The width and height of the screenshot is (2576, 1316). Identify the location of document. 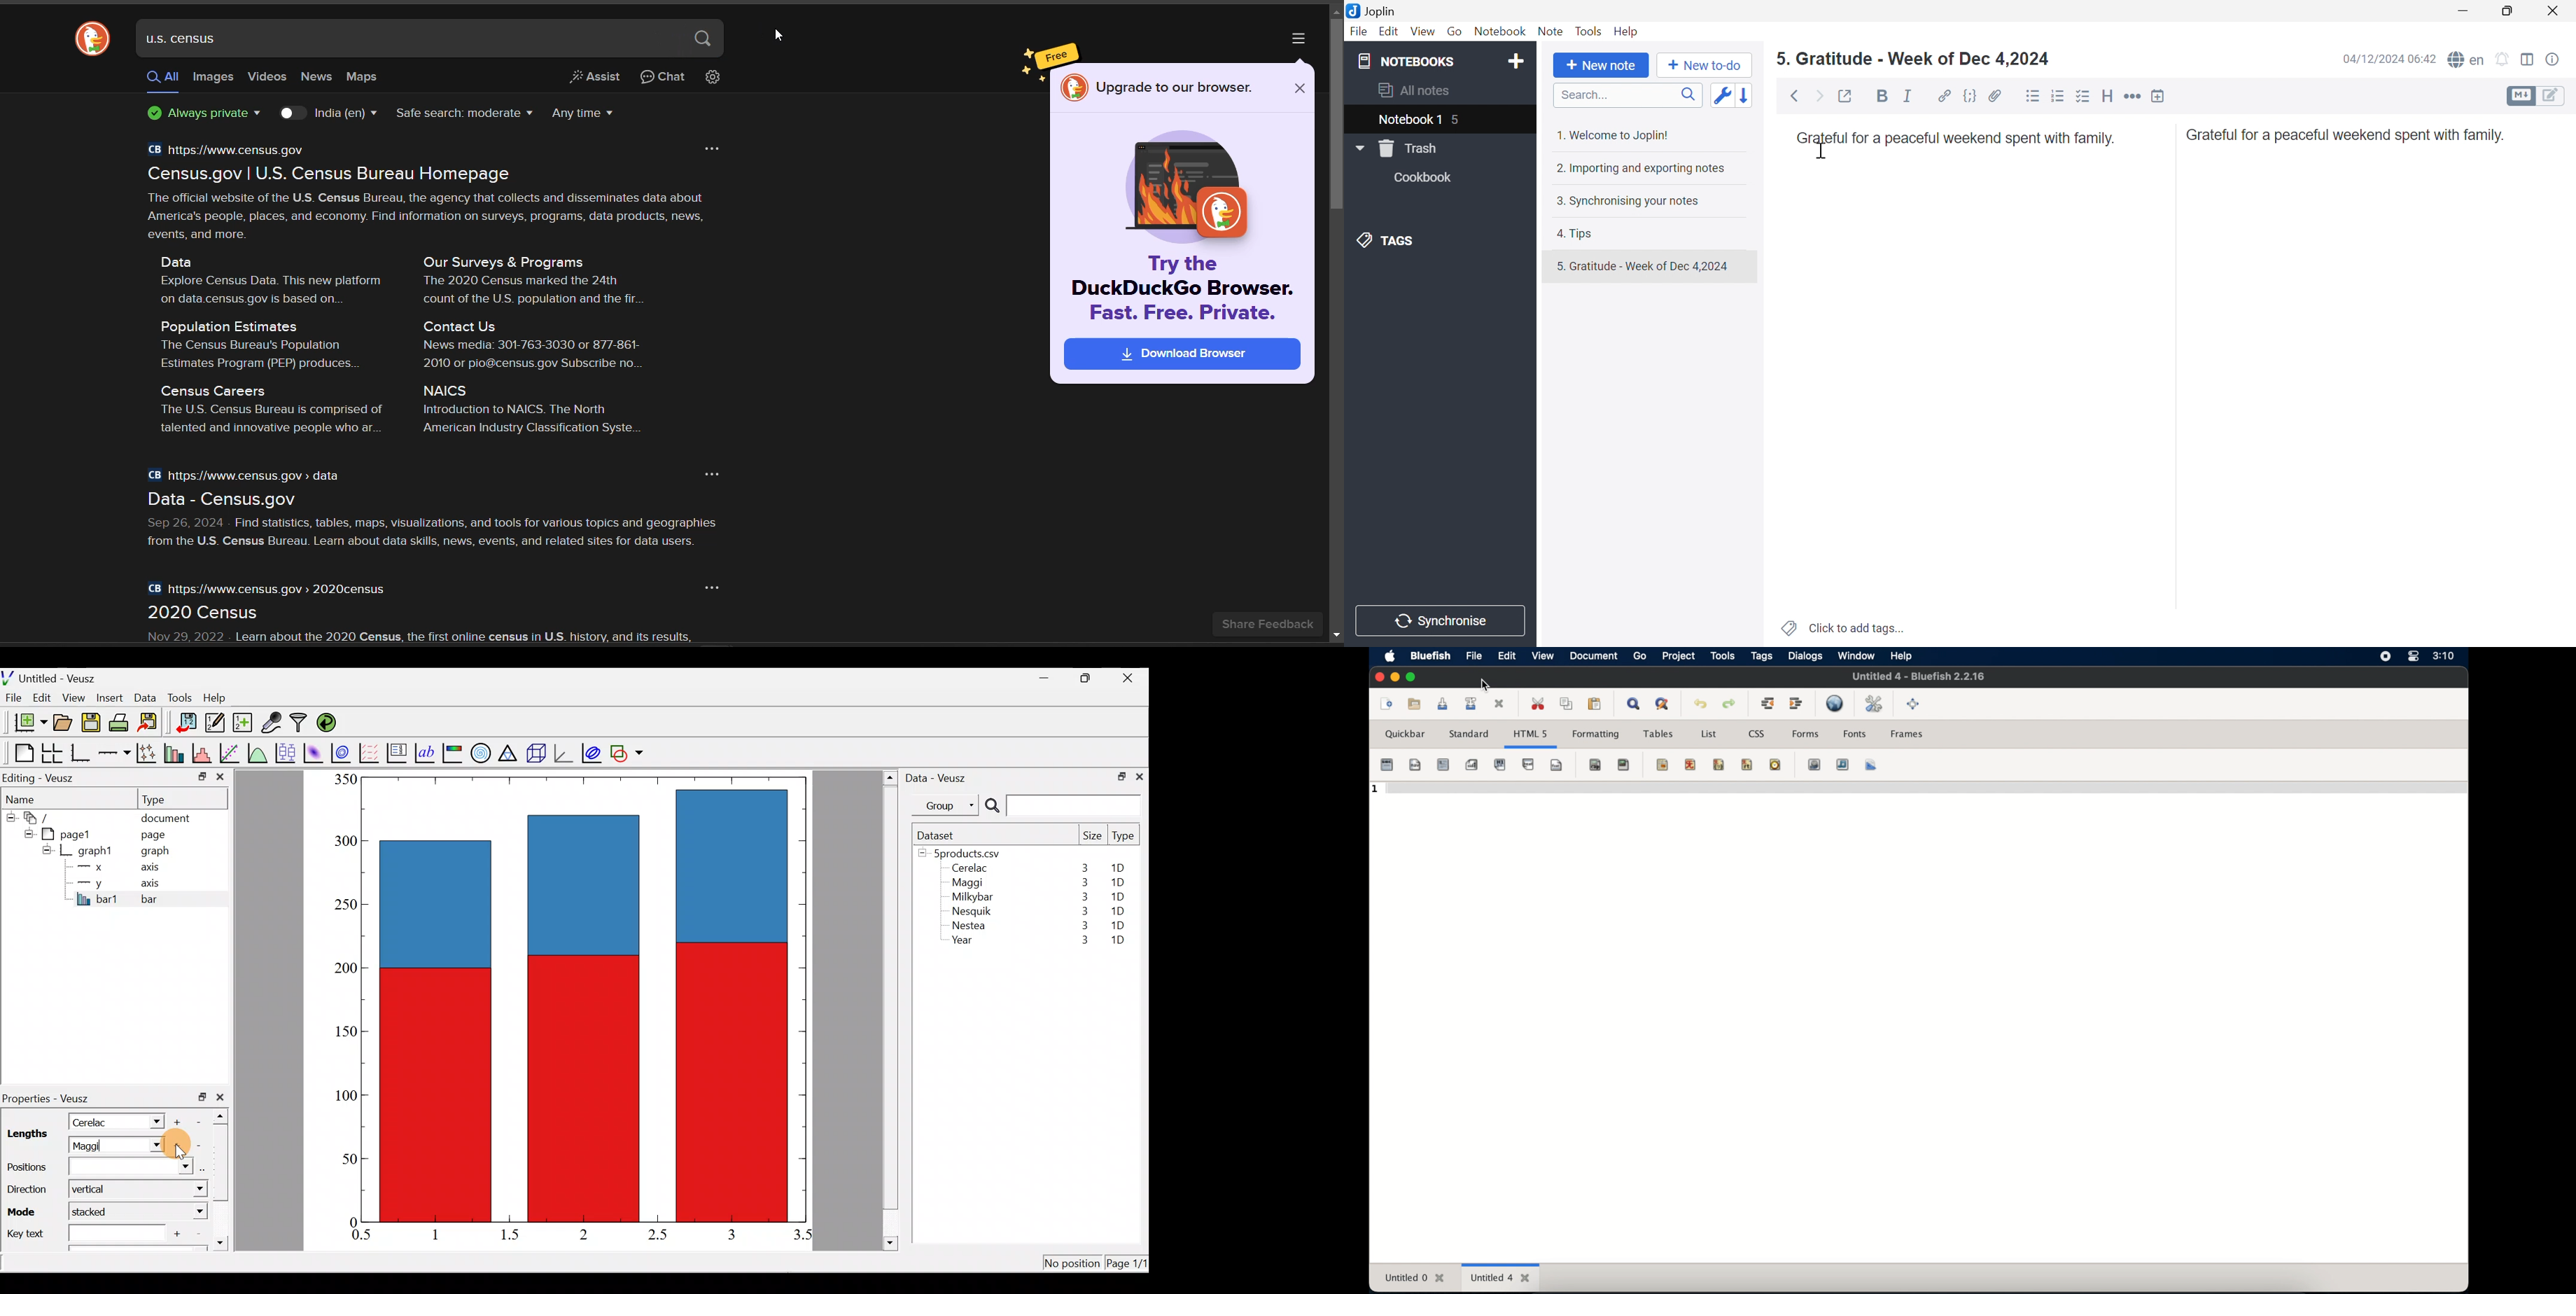
(1593, 657).